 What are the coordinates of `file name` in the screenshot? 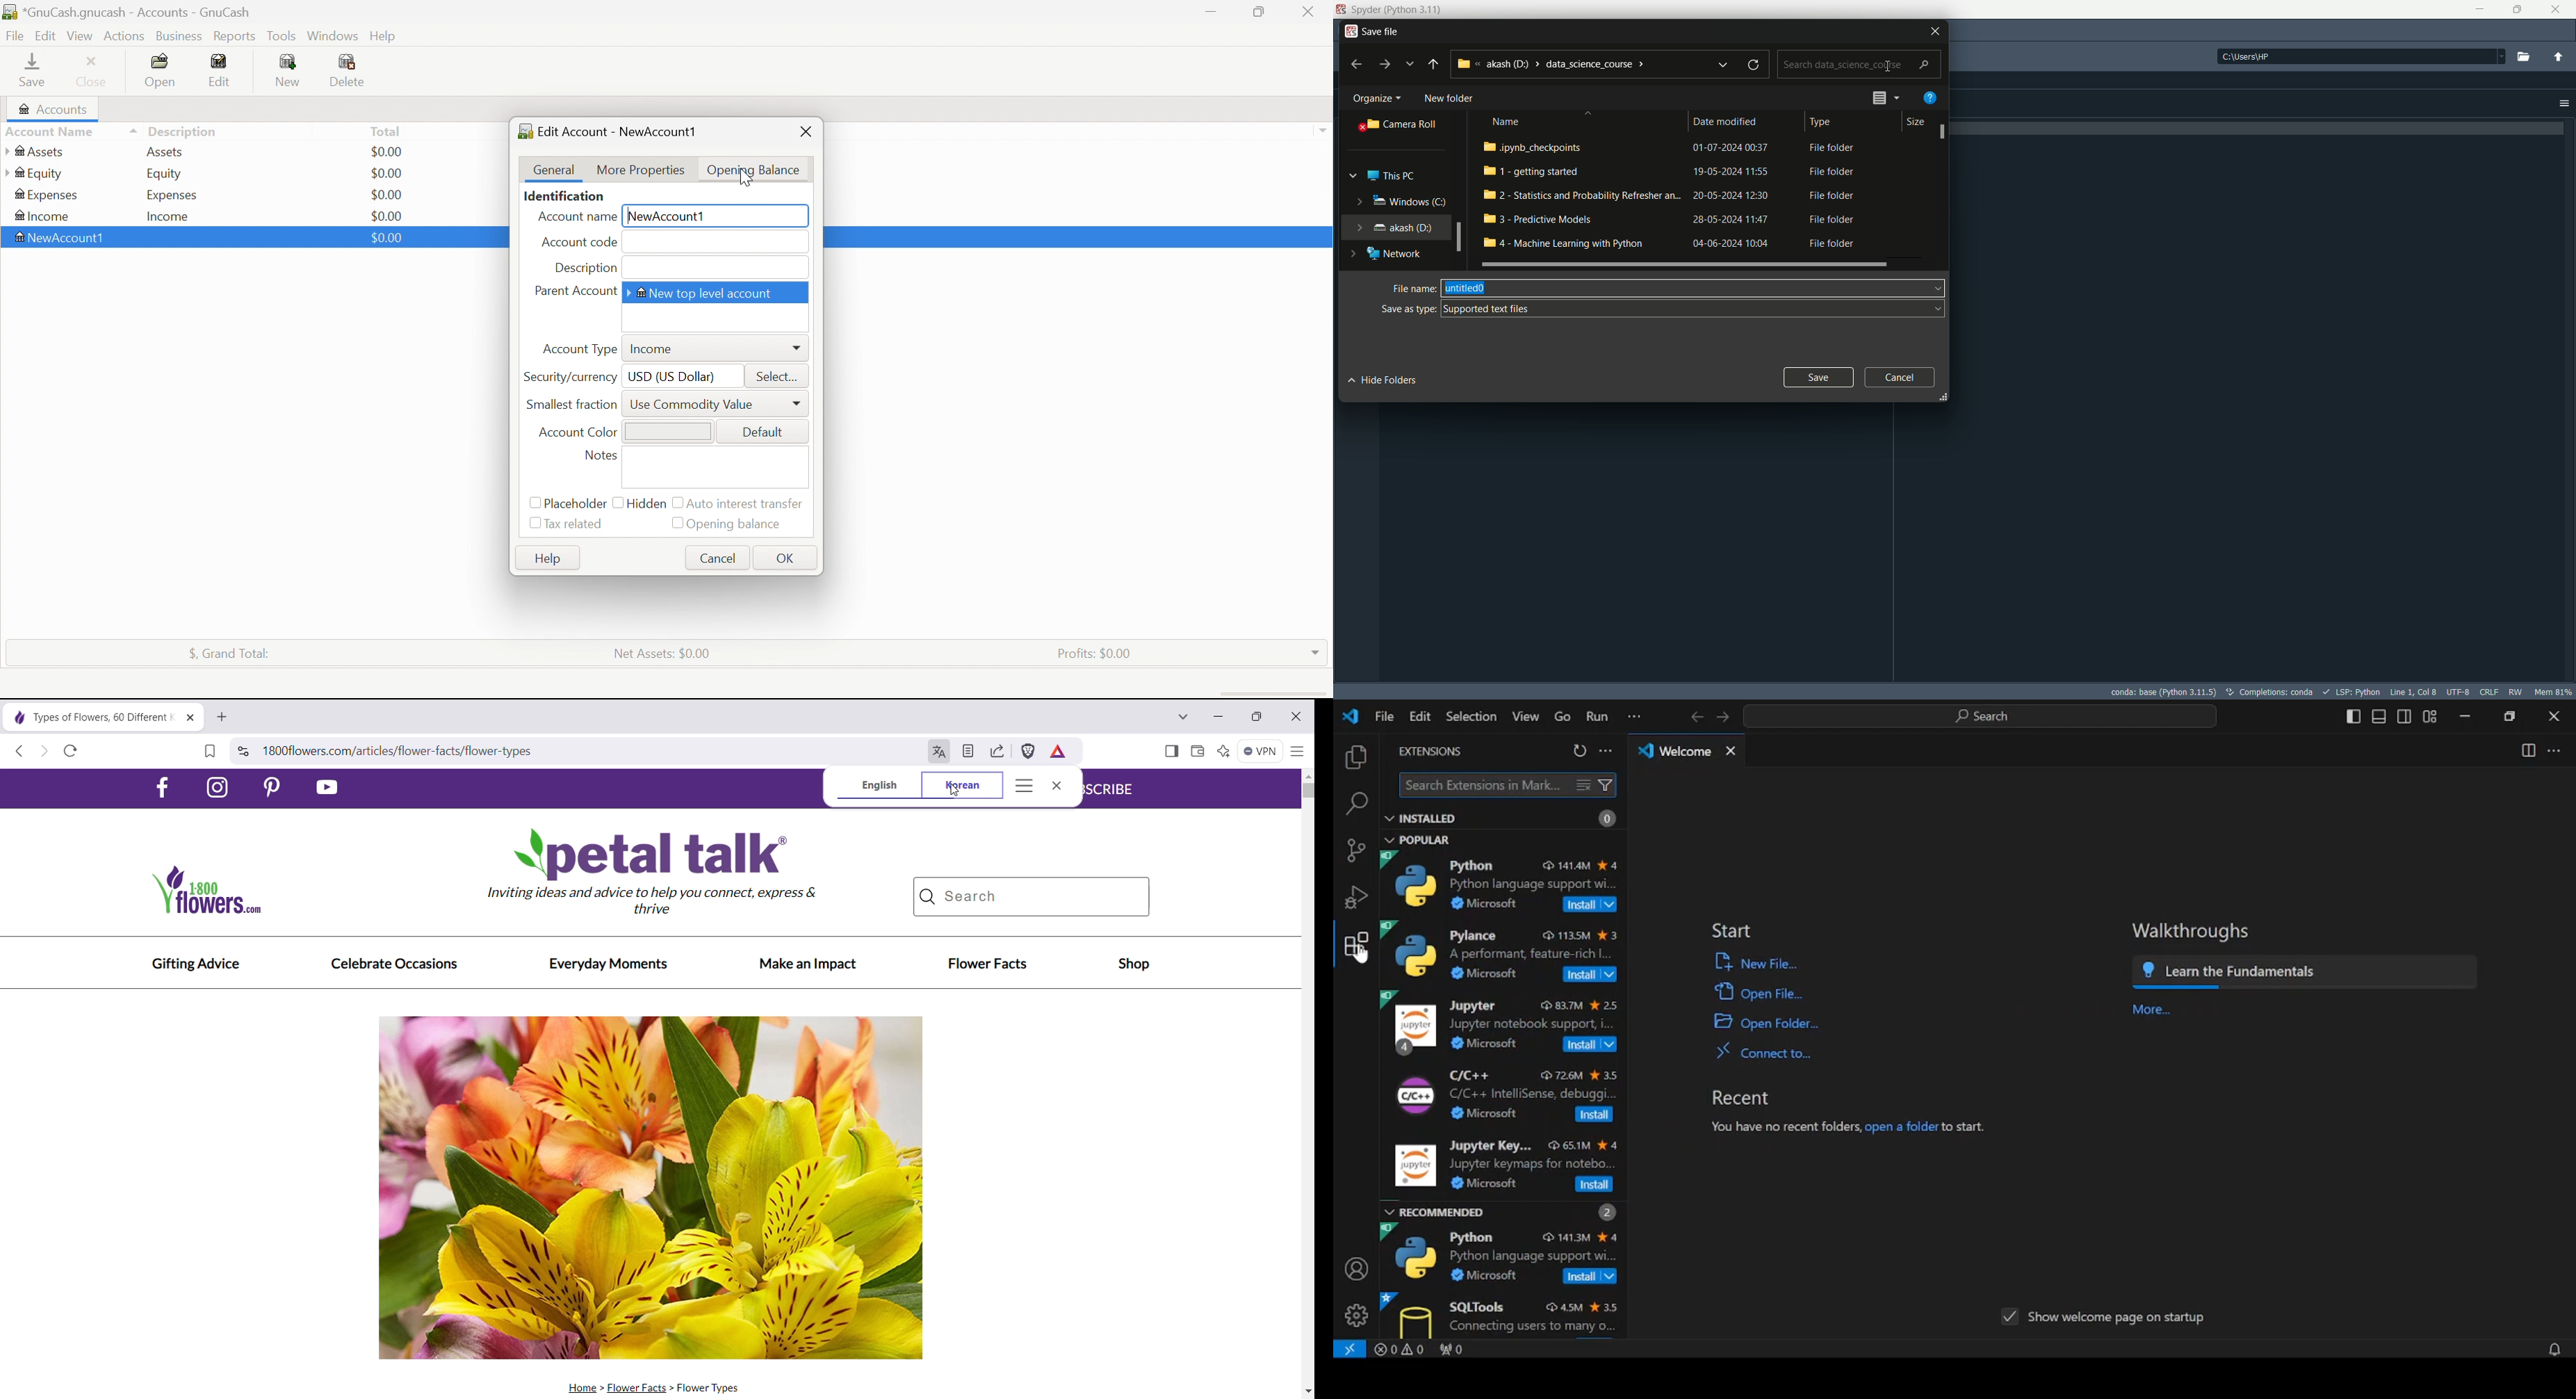 It's located at (1415, 289).